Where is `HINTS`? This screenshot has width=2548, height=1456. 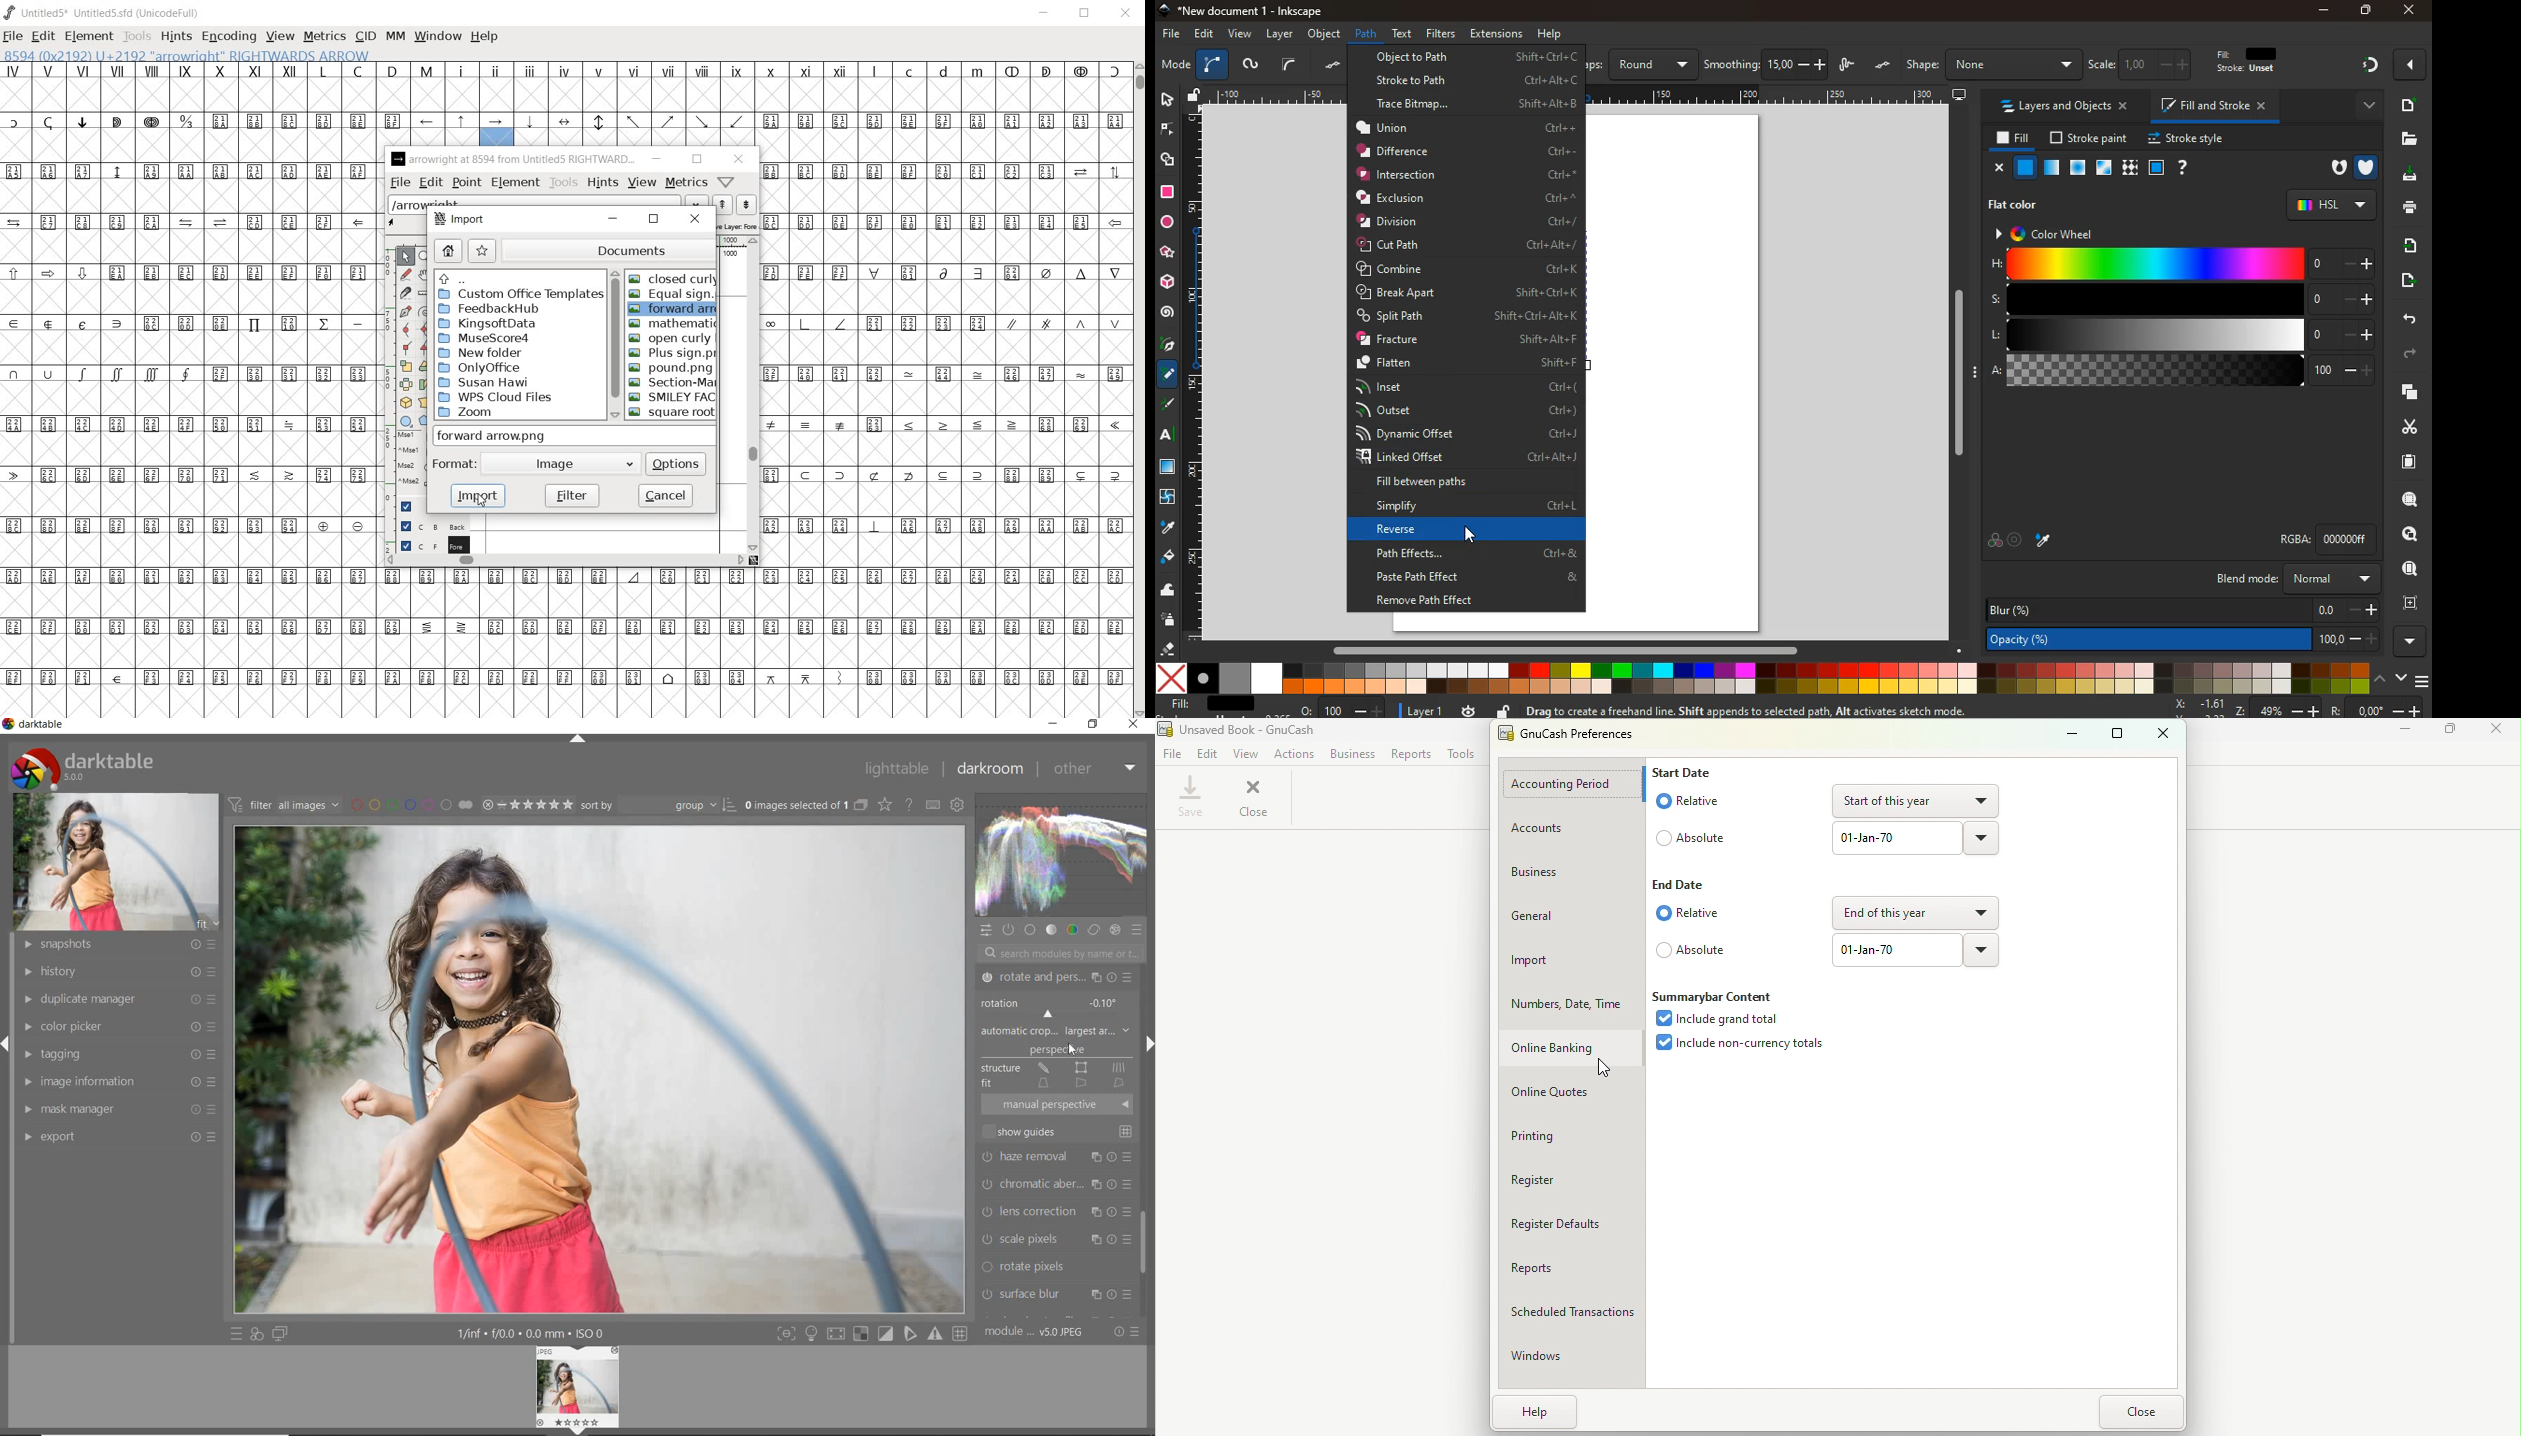 HINTS is located at coordinates (174, 36).